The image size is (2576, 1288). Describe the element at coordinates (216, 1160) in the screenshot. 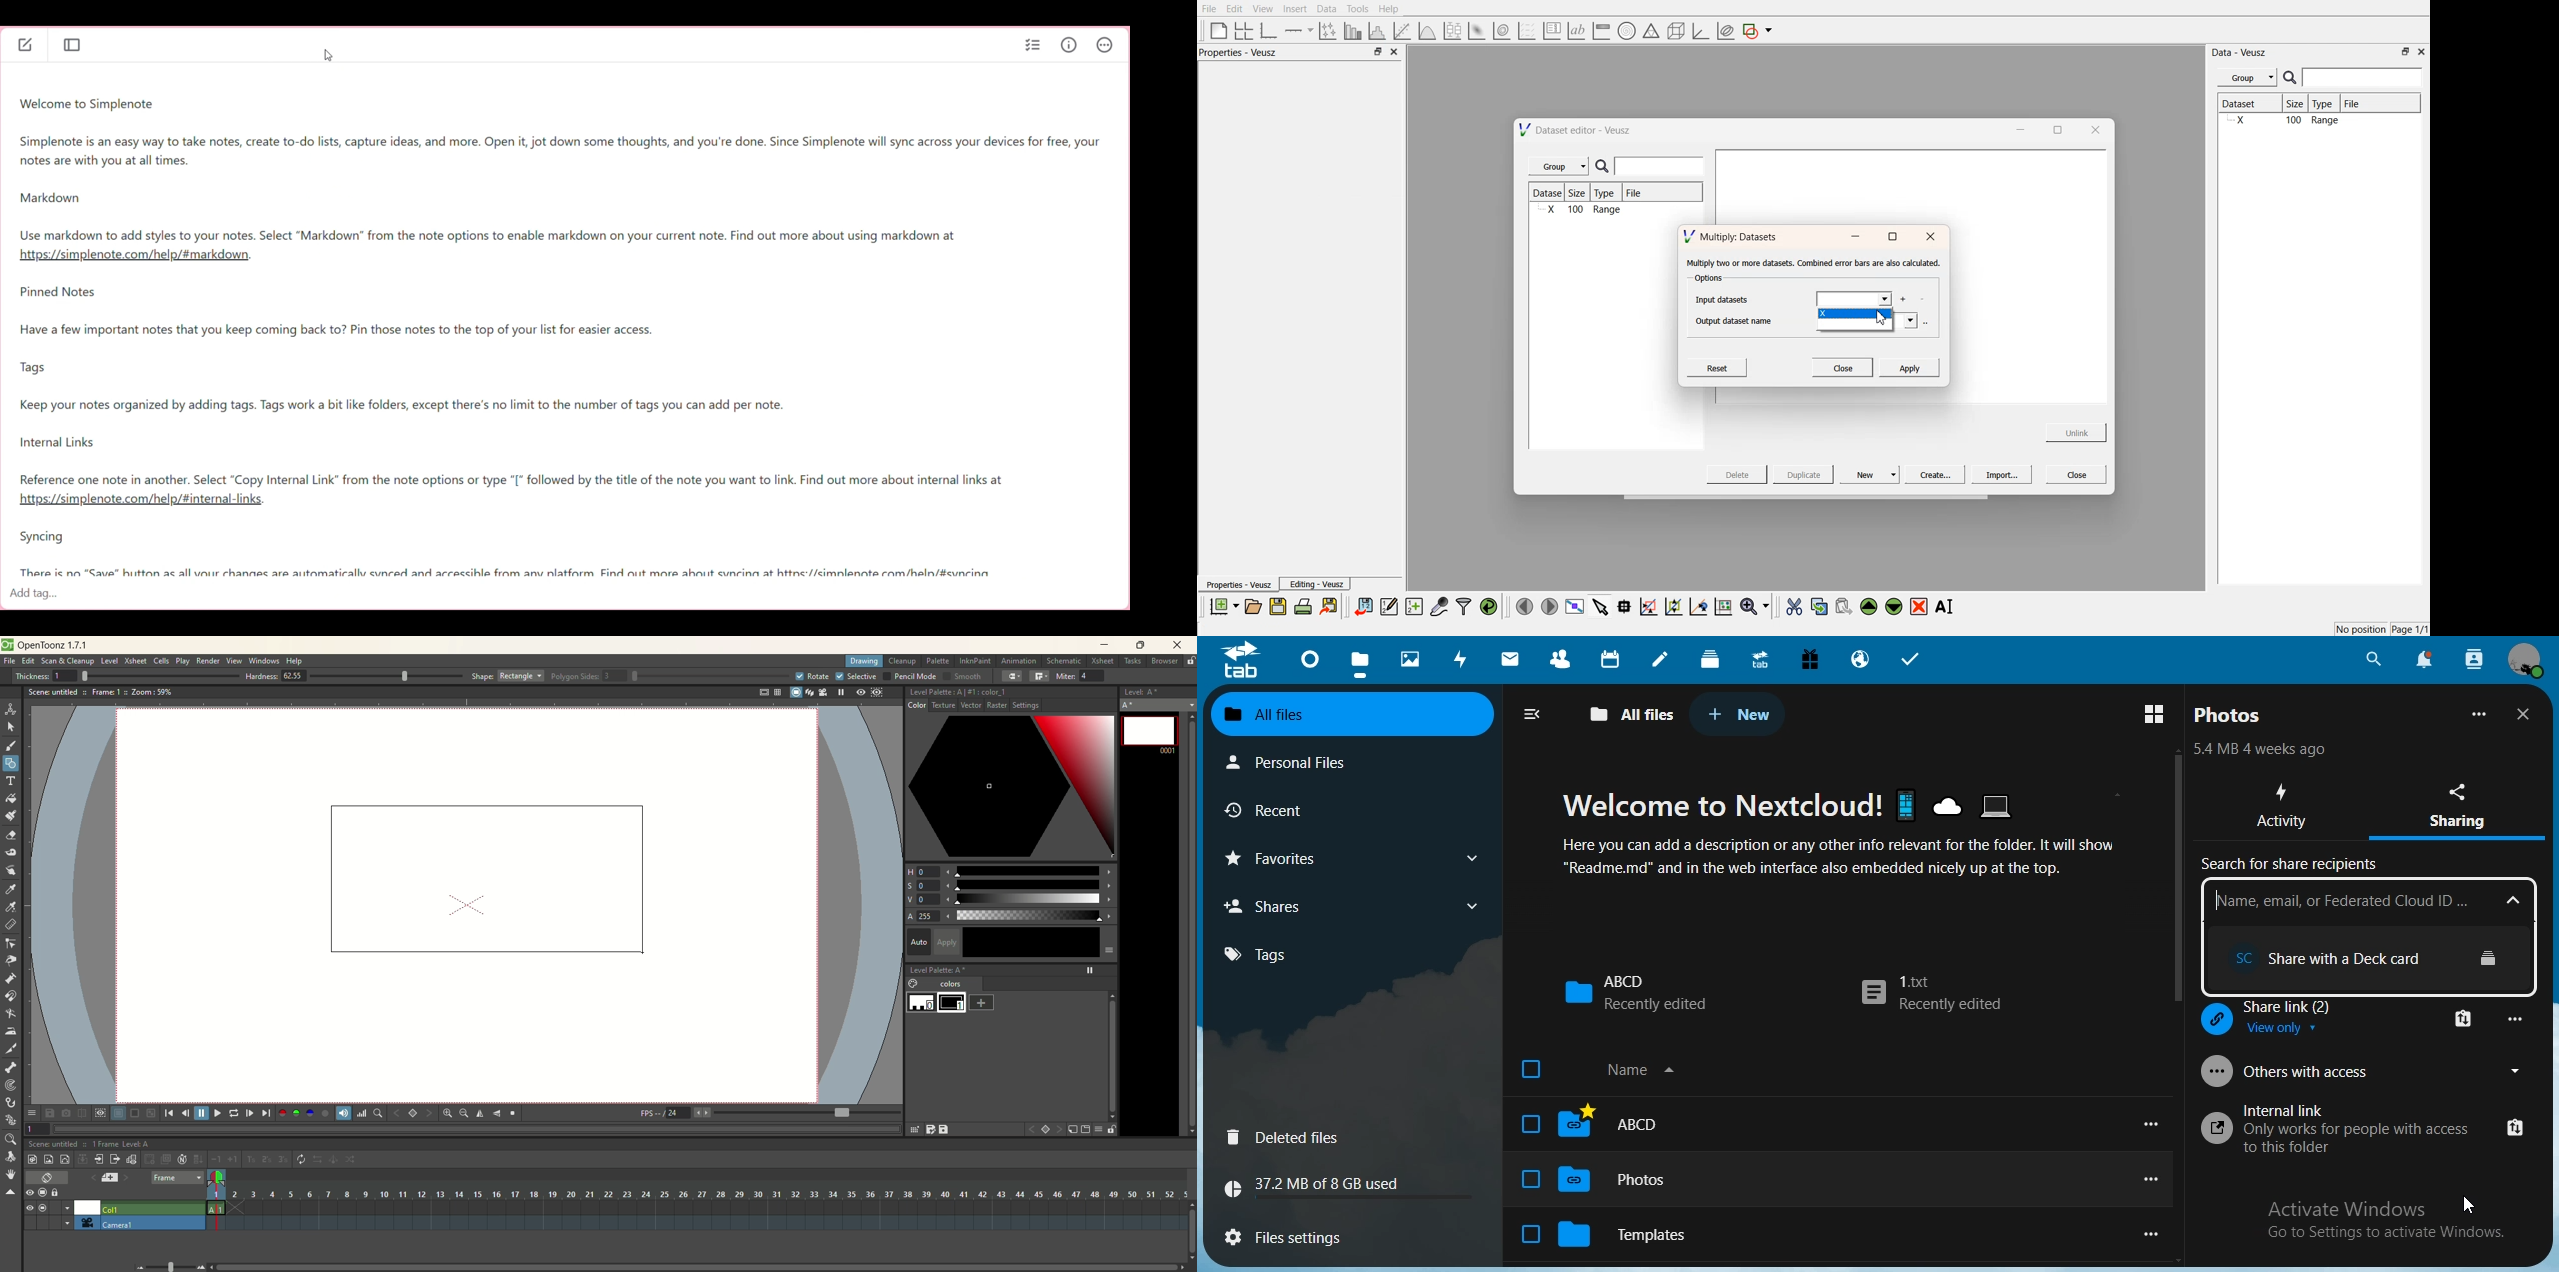

I see `decrease step` at that location.